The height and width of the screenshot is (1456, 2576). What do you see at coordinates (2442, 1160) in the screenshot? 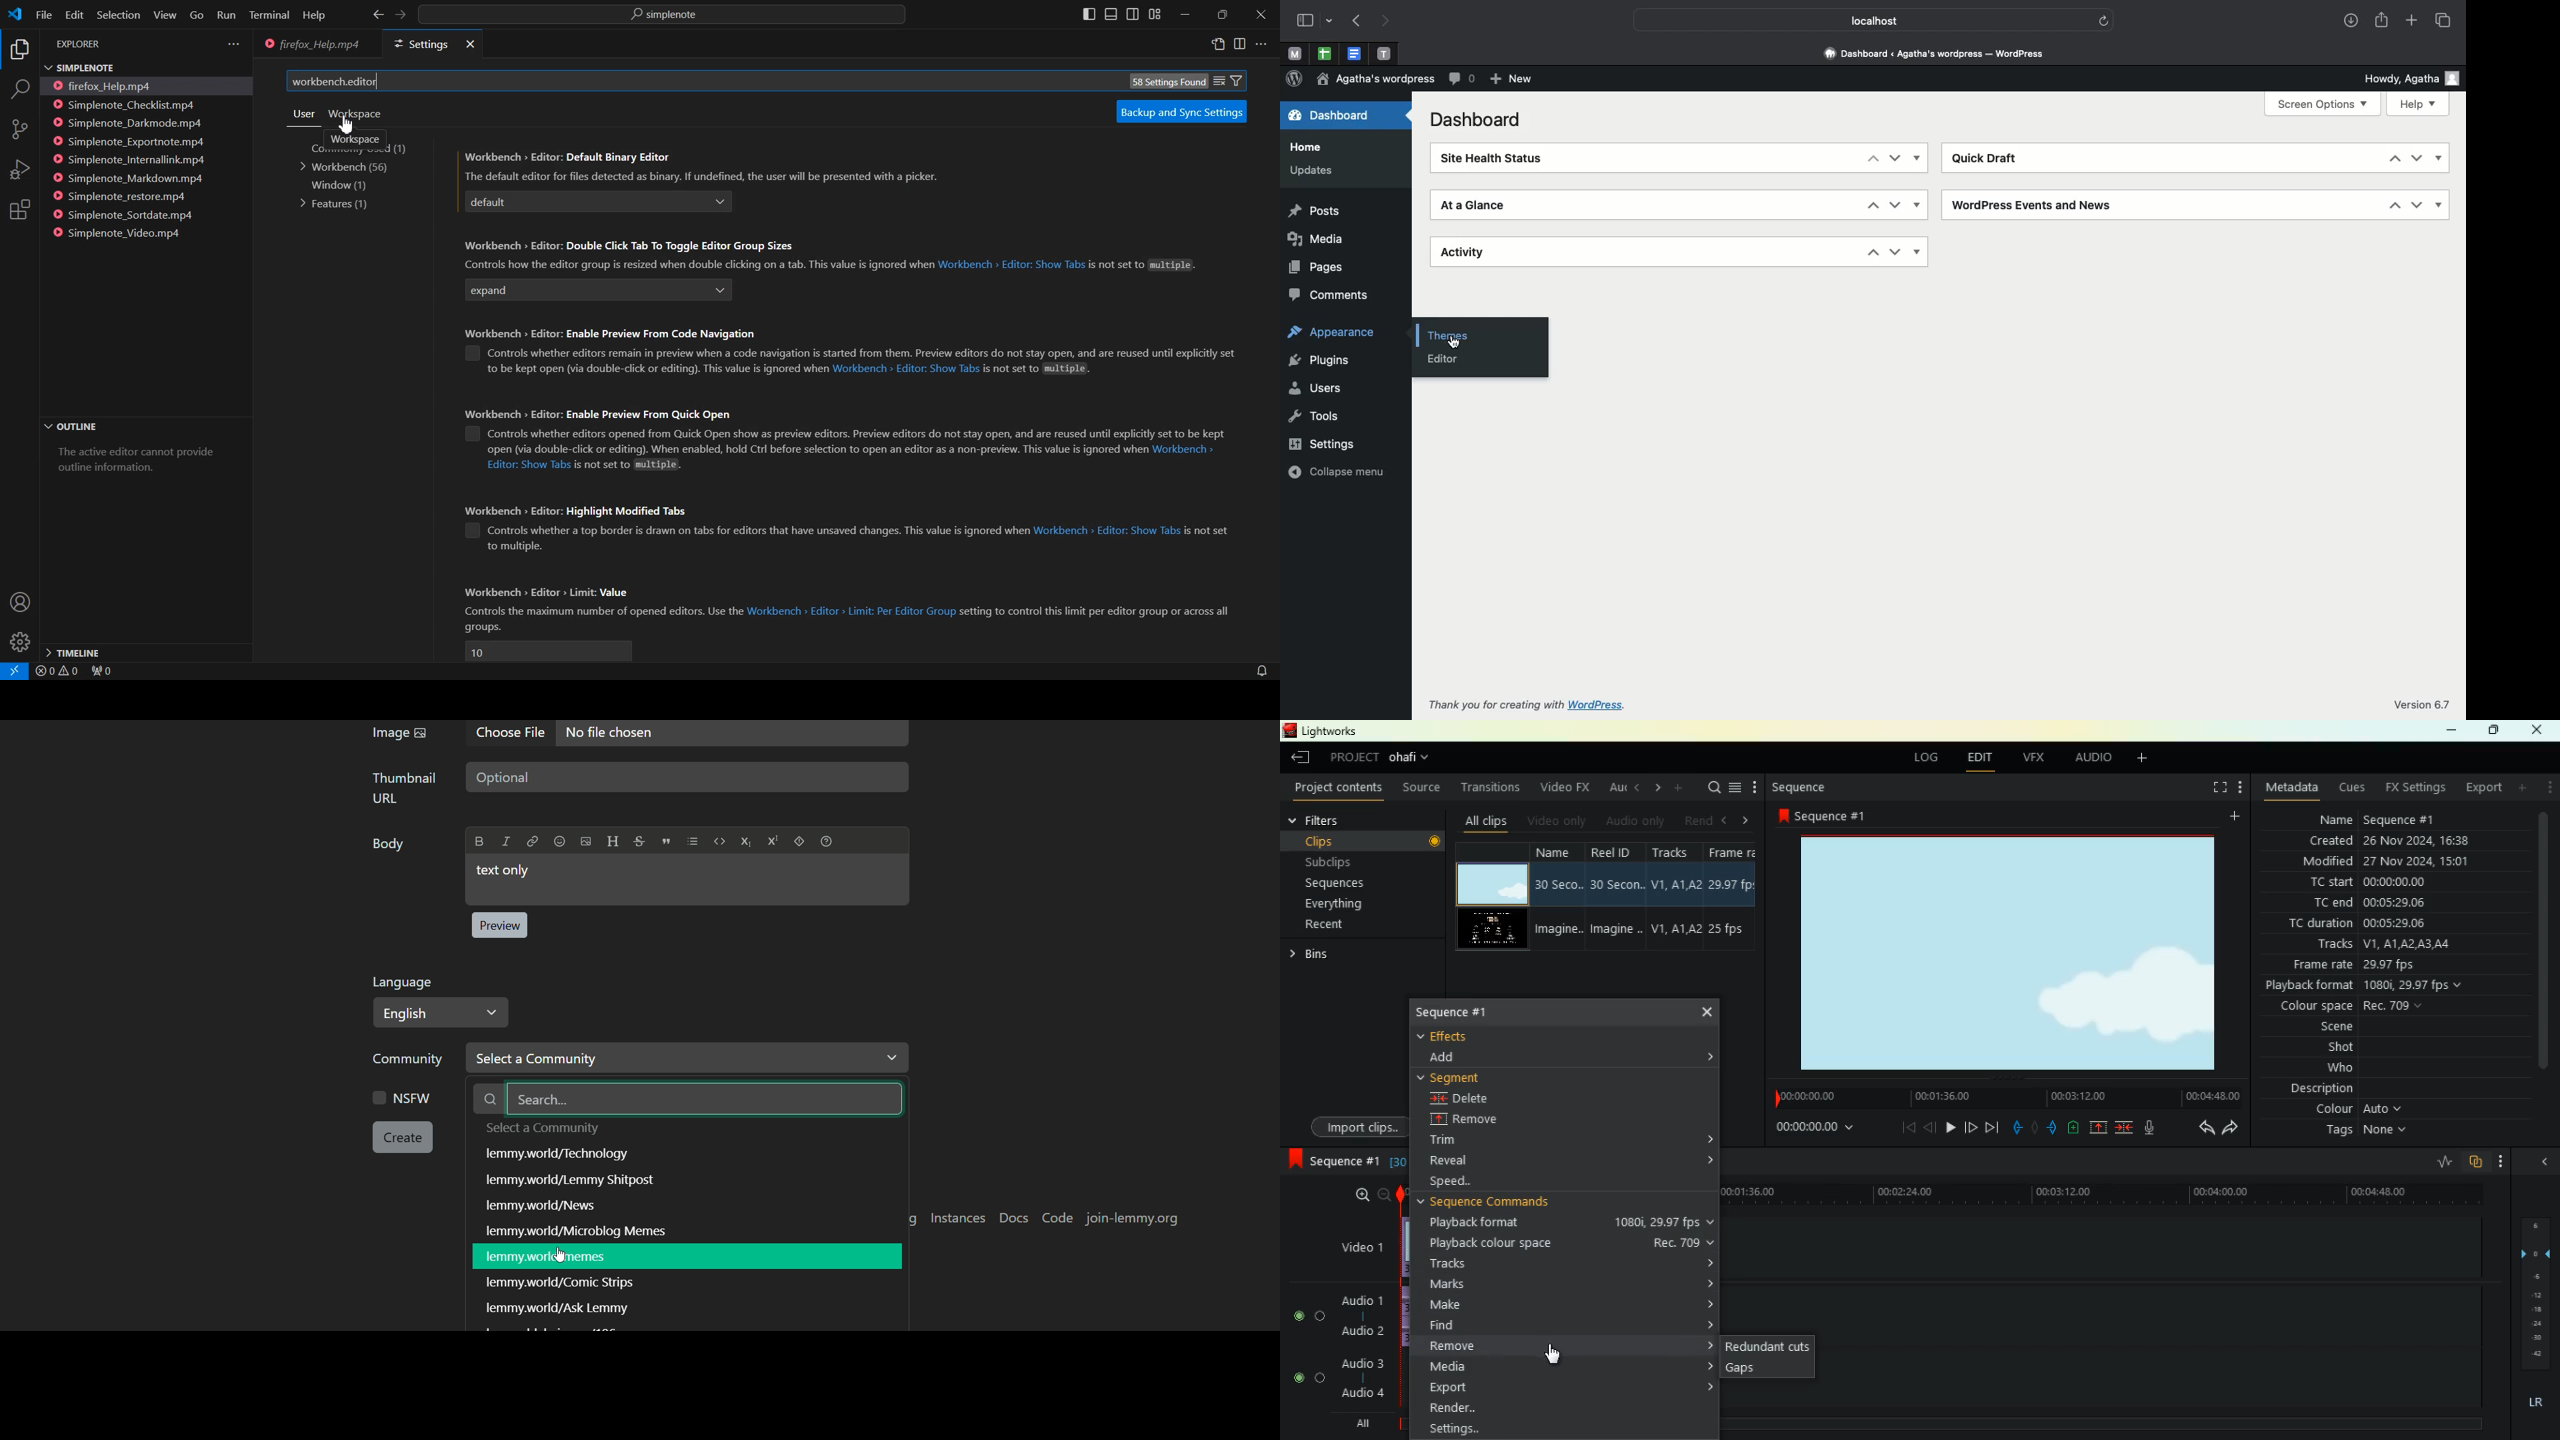
I see `rate` at bounding box center [2442, 1160].